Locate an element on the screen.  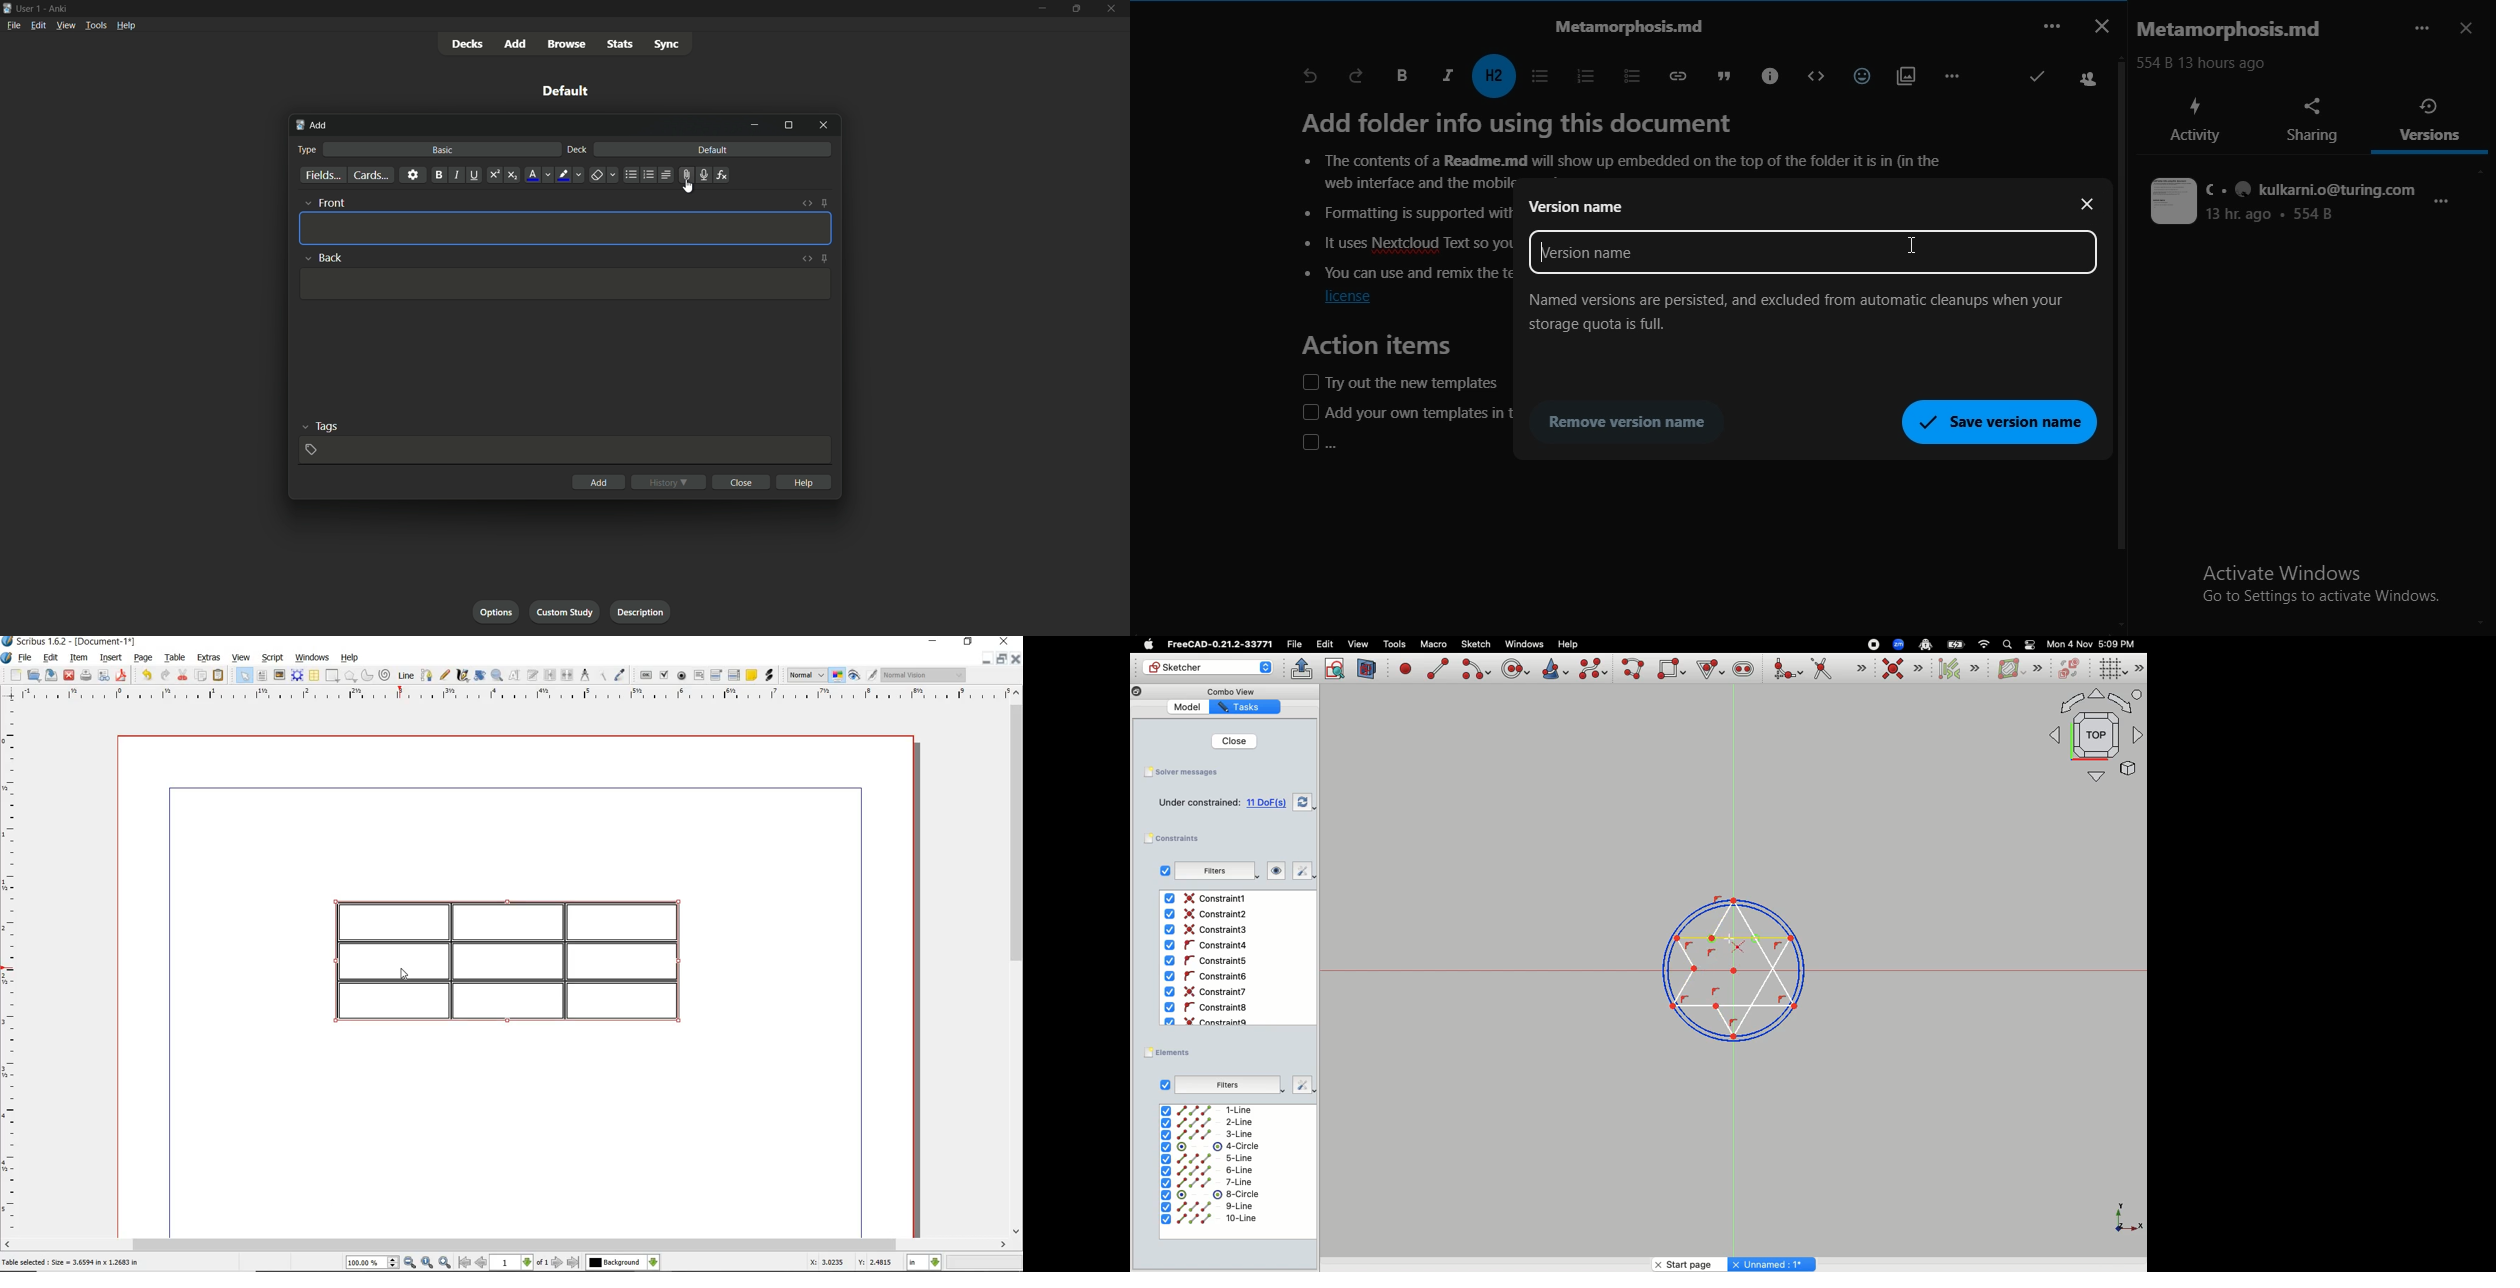
item is located at coordinates (78, 659).